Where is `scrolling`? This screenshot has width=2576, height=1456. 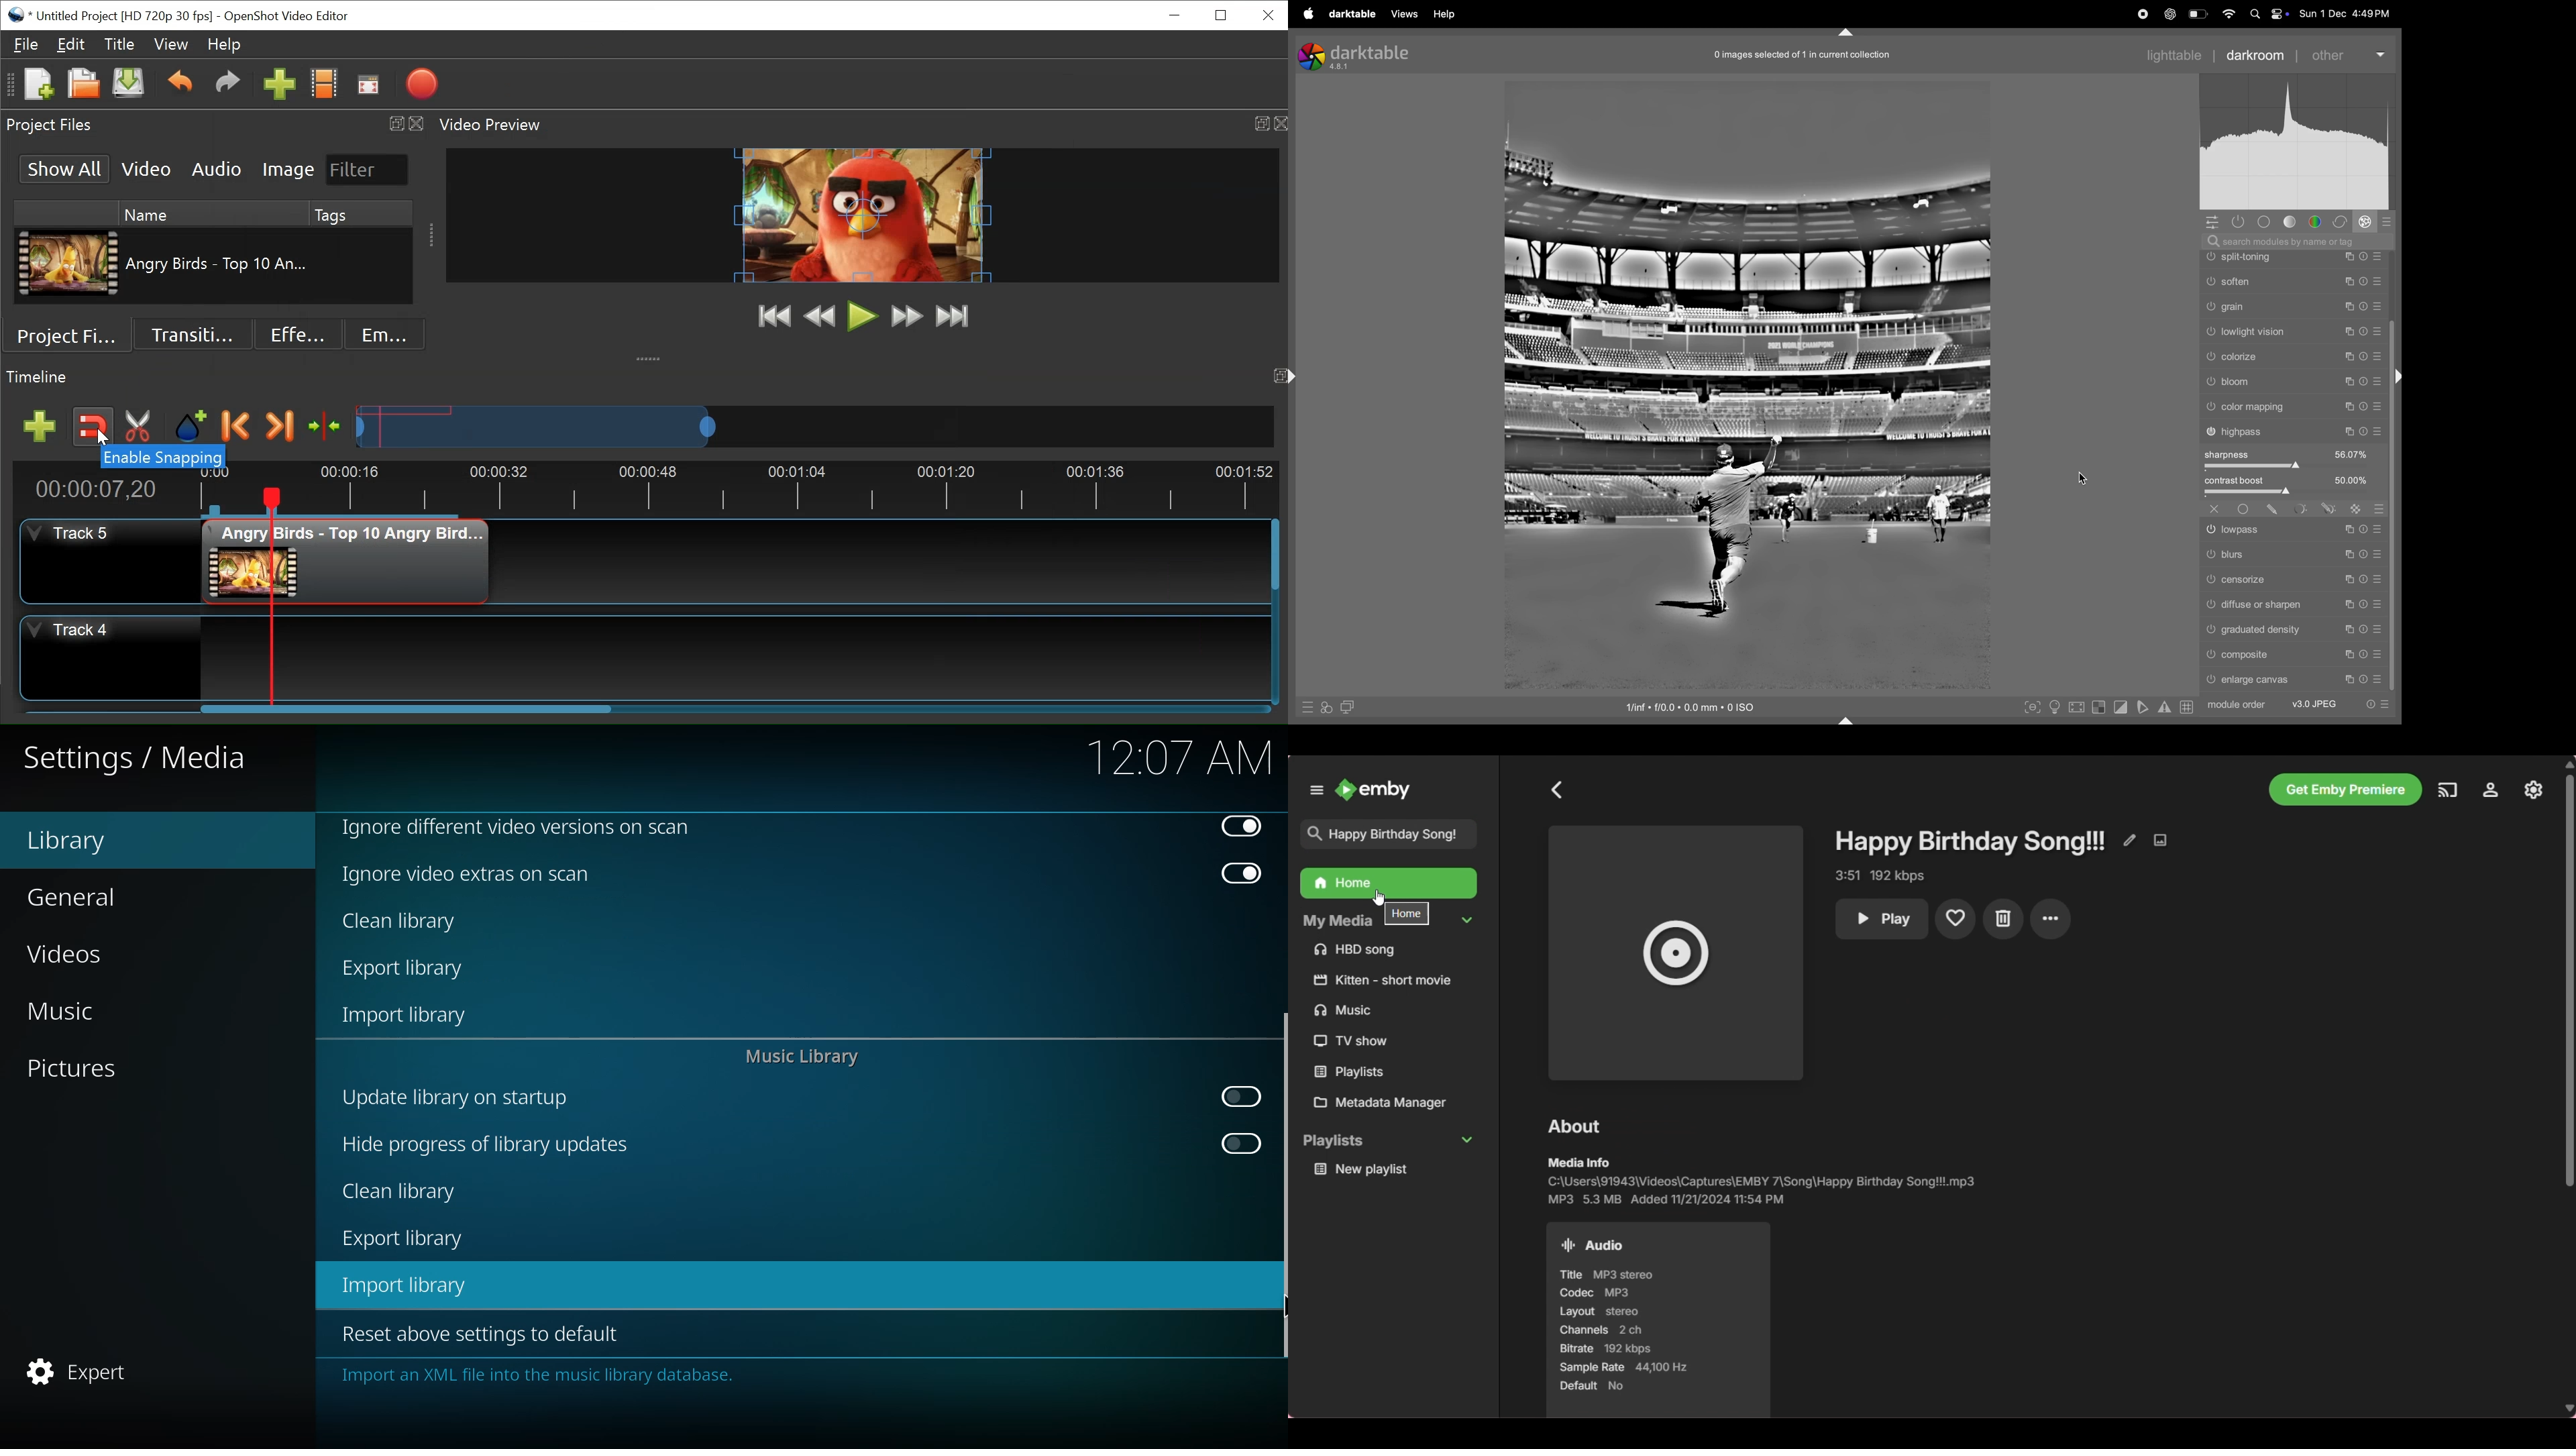 scrolling is located at coordinates (2293, 332).